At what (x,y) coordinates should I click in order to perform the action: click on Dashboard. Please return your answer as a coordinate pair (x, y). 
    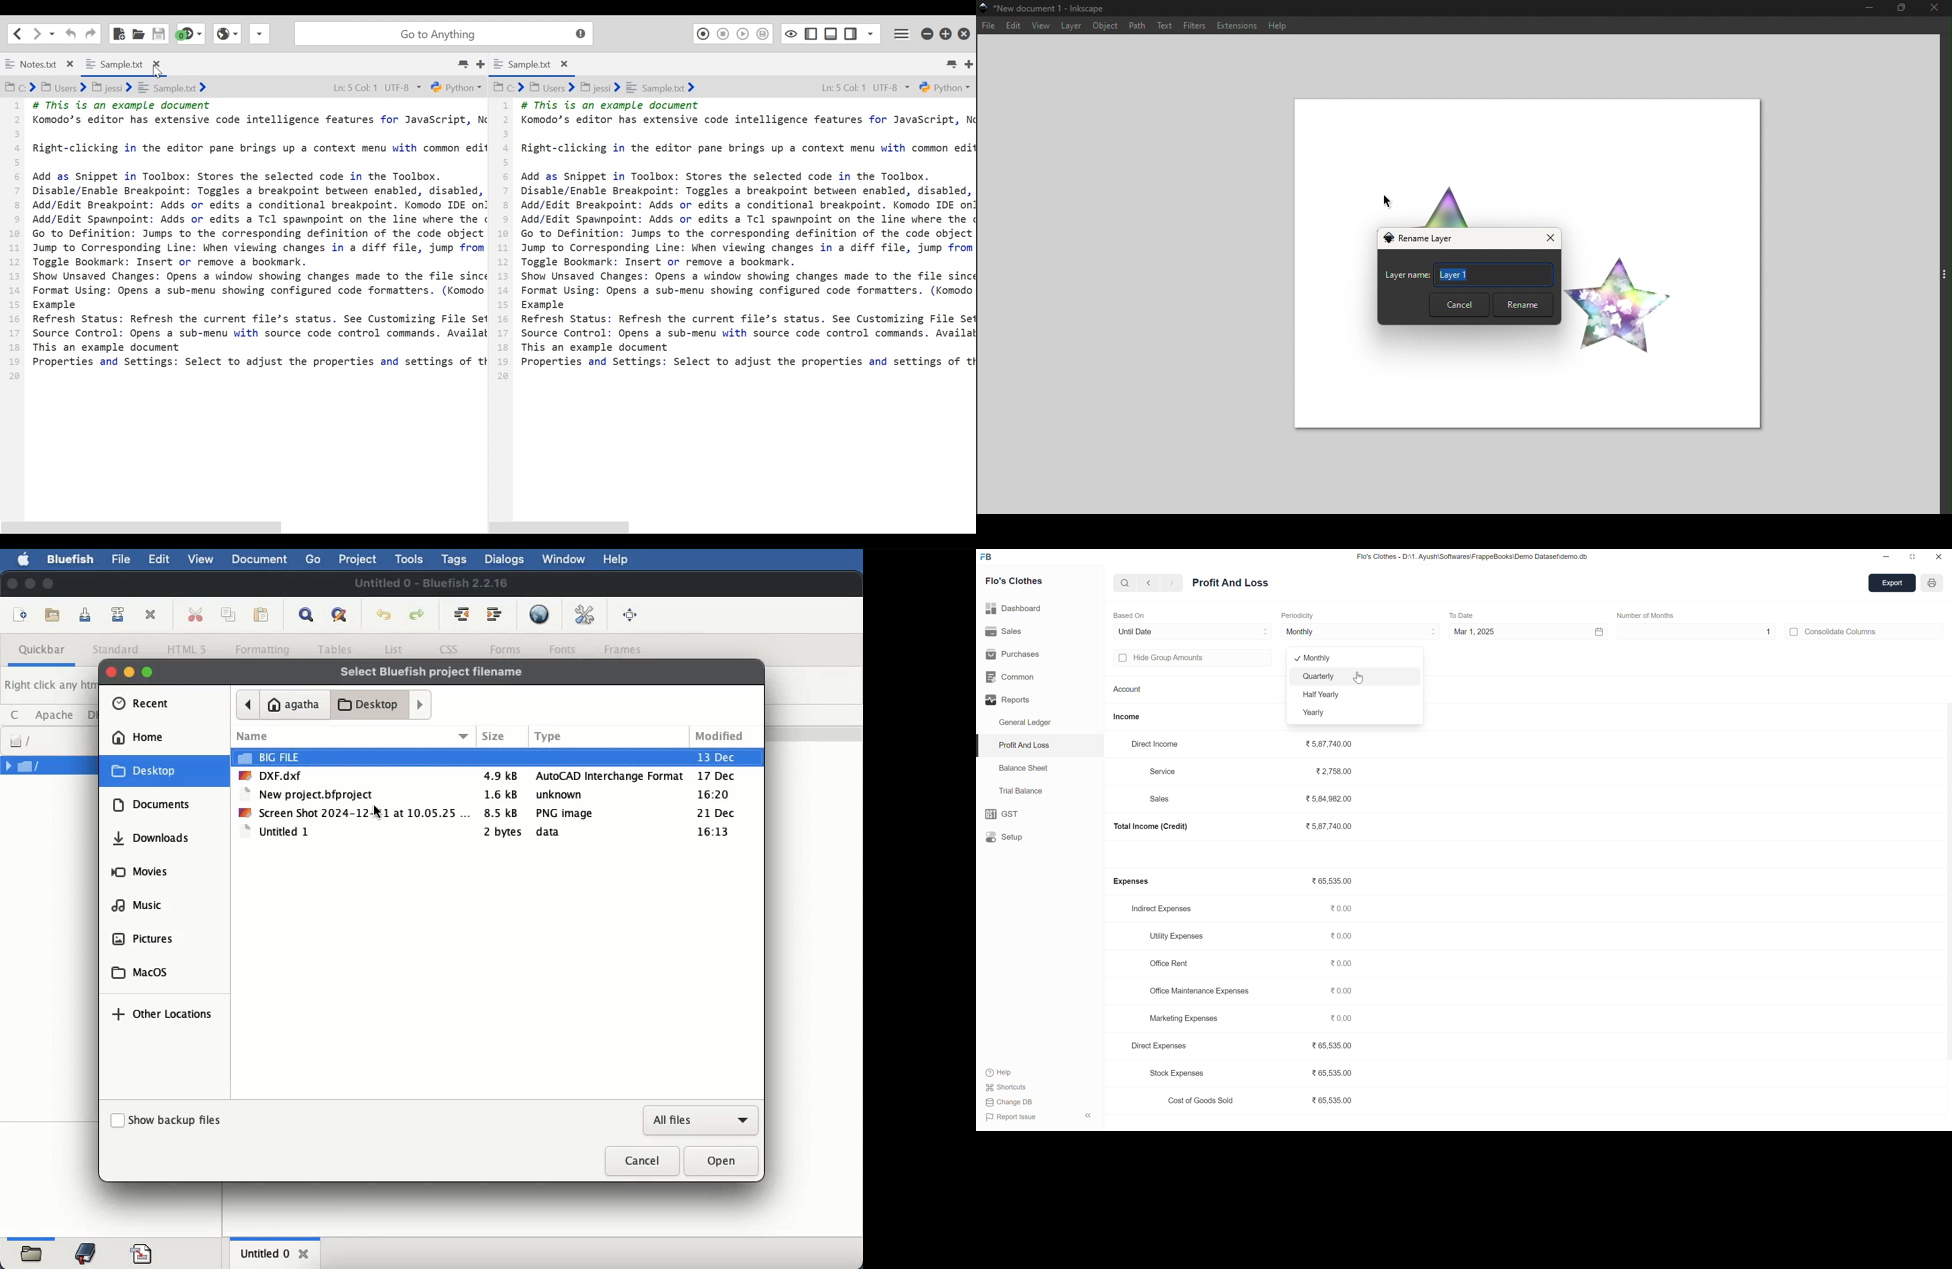
    Looking at the image, I should click on (1017, 608).